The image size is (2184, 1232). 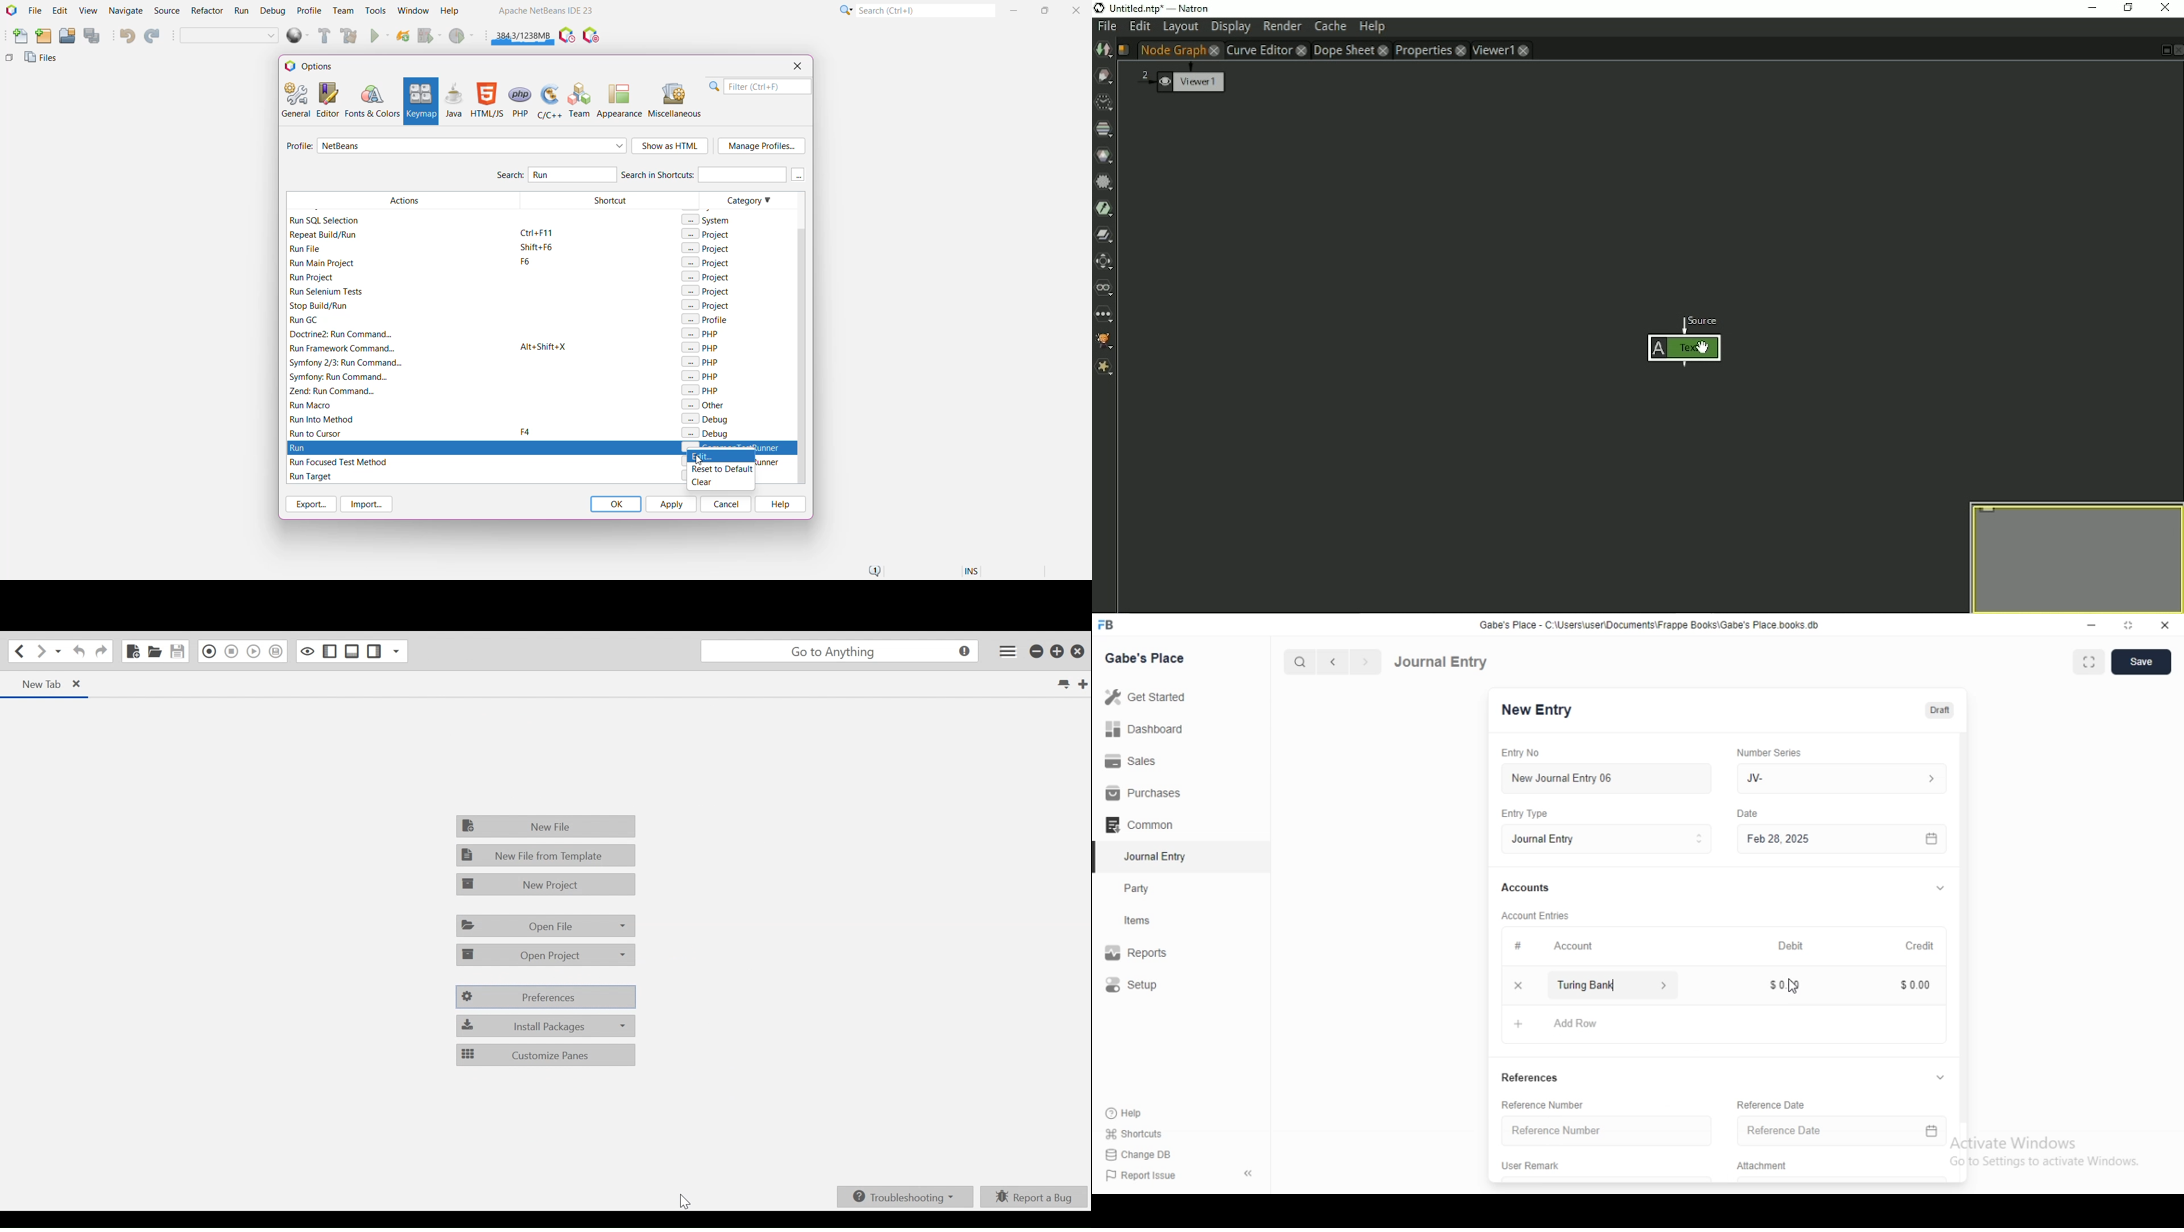 What do you see at coordinates (1525, 753) in the screenshot?
I see `Entry No.` at bounding box center [1525, 753].